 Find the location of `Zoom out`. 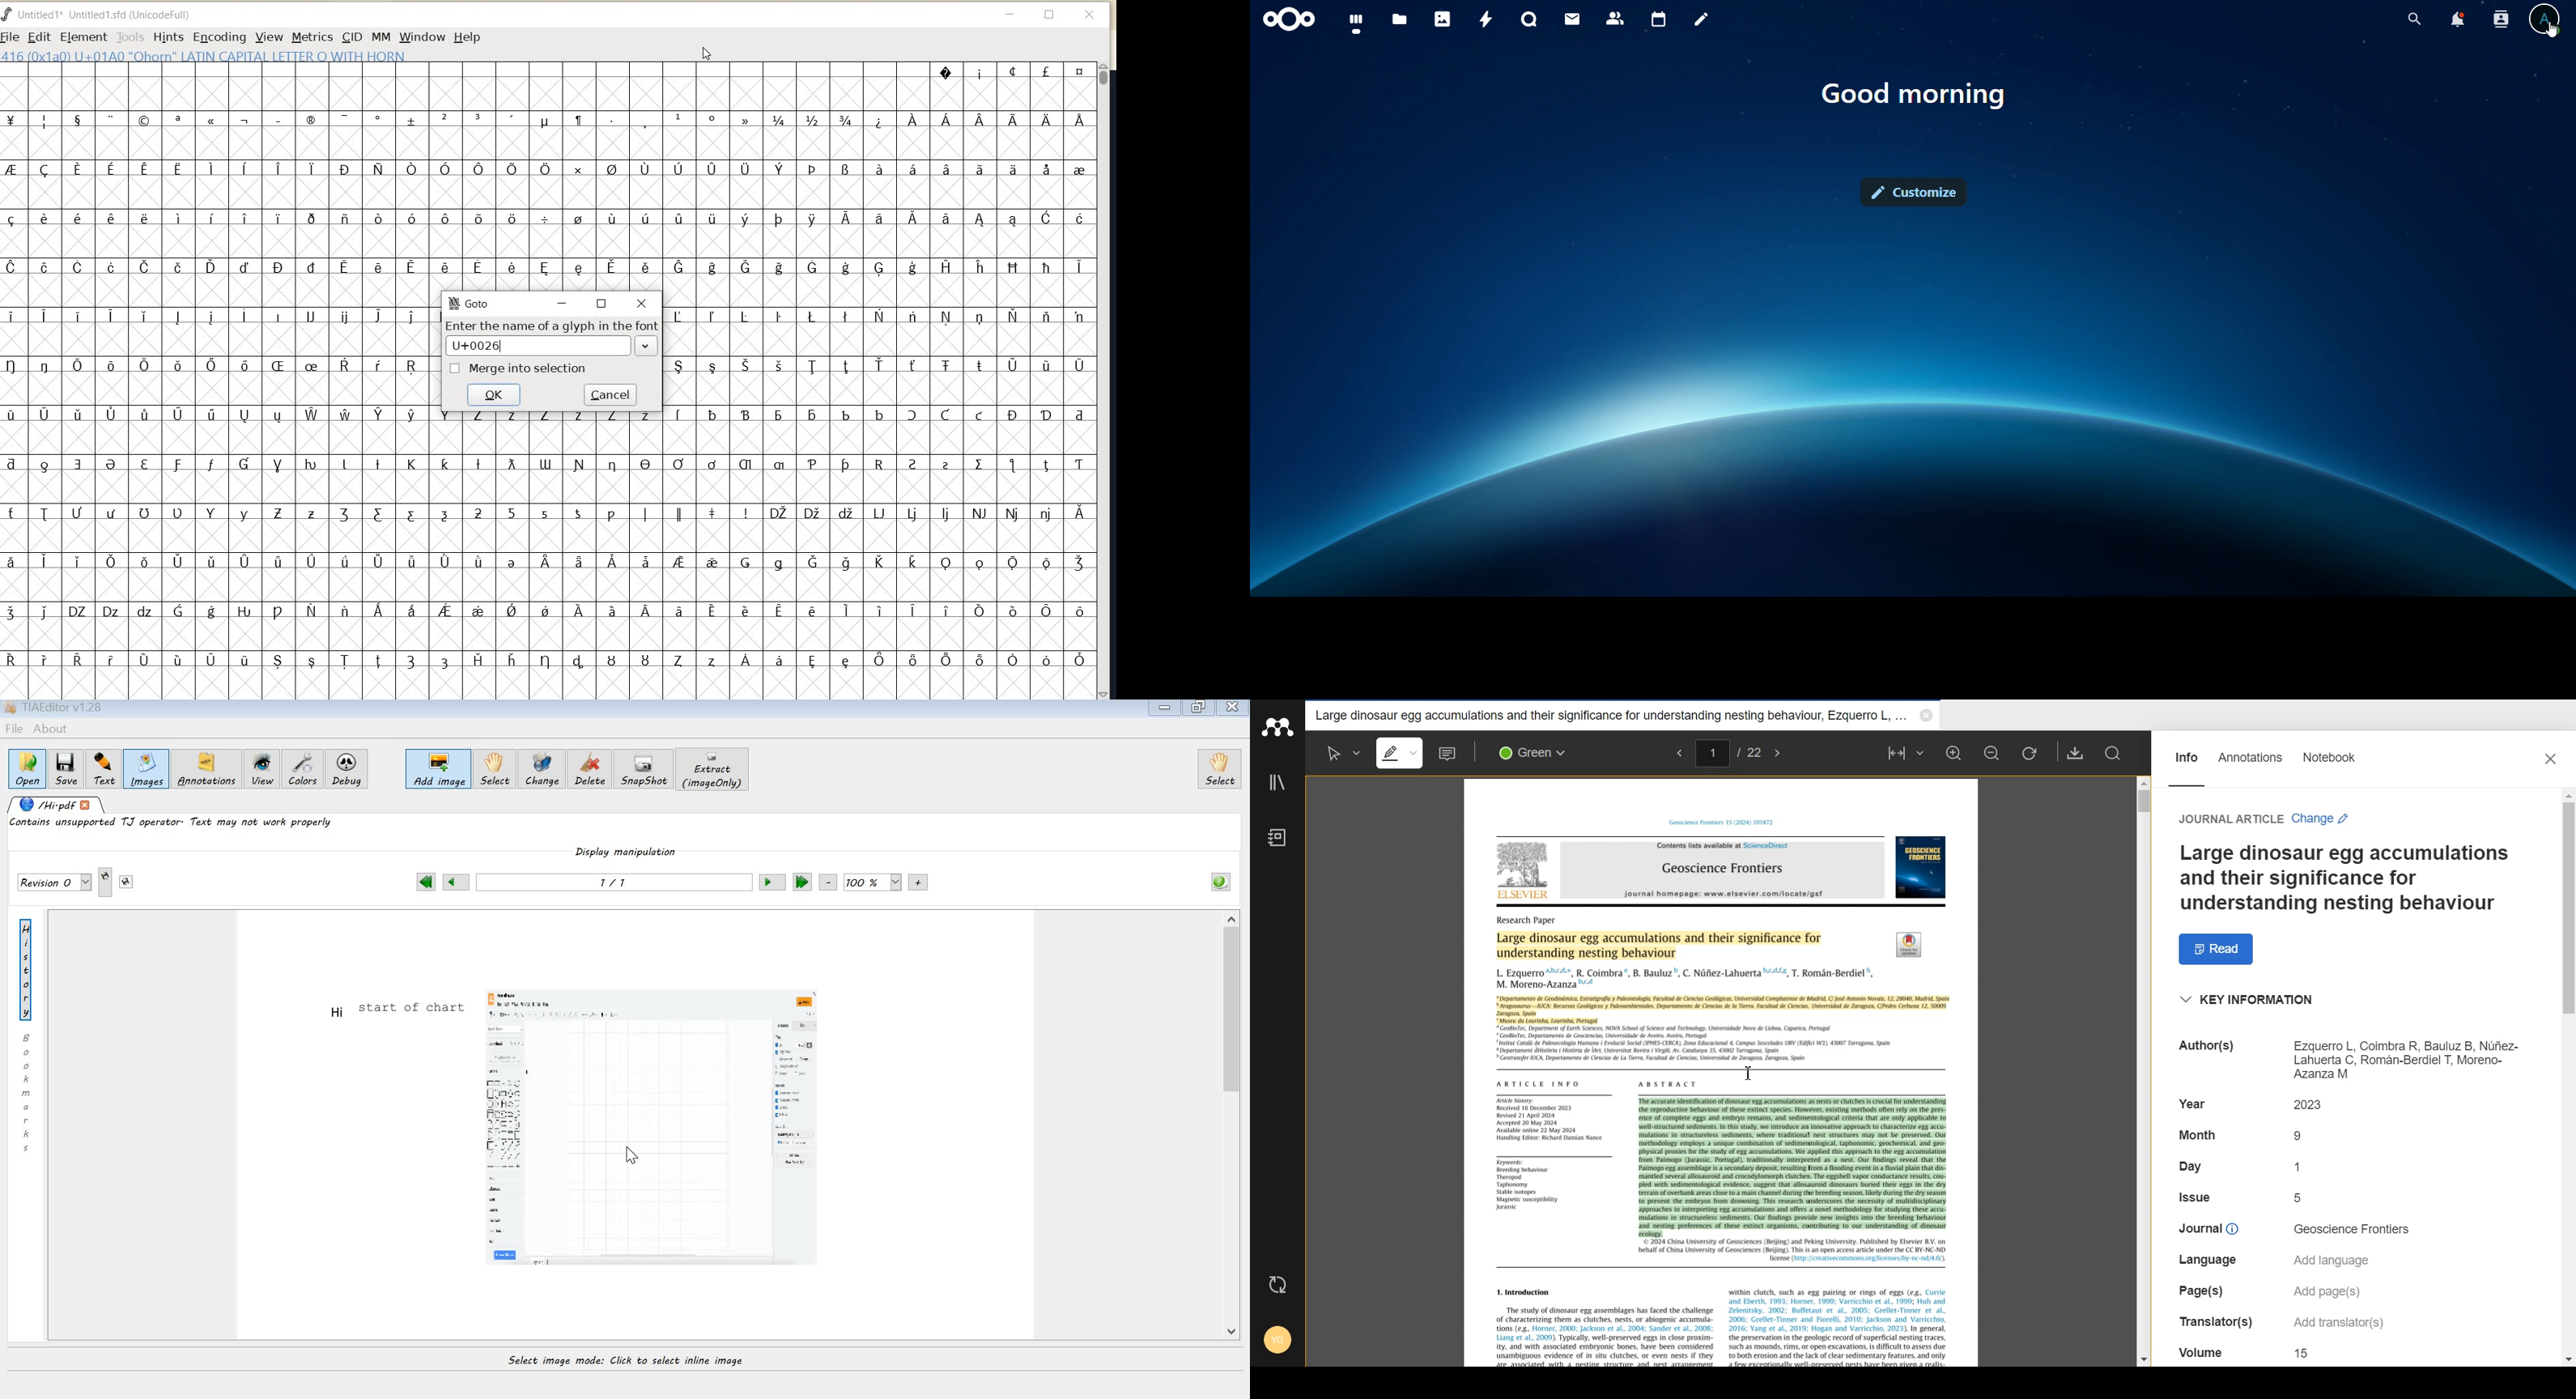

Zoom out is located at coordinates (1992, 752).